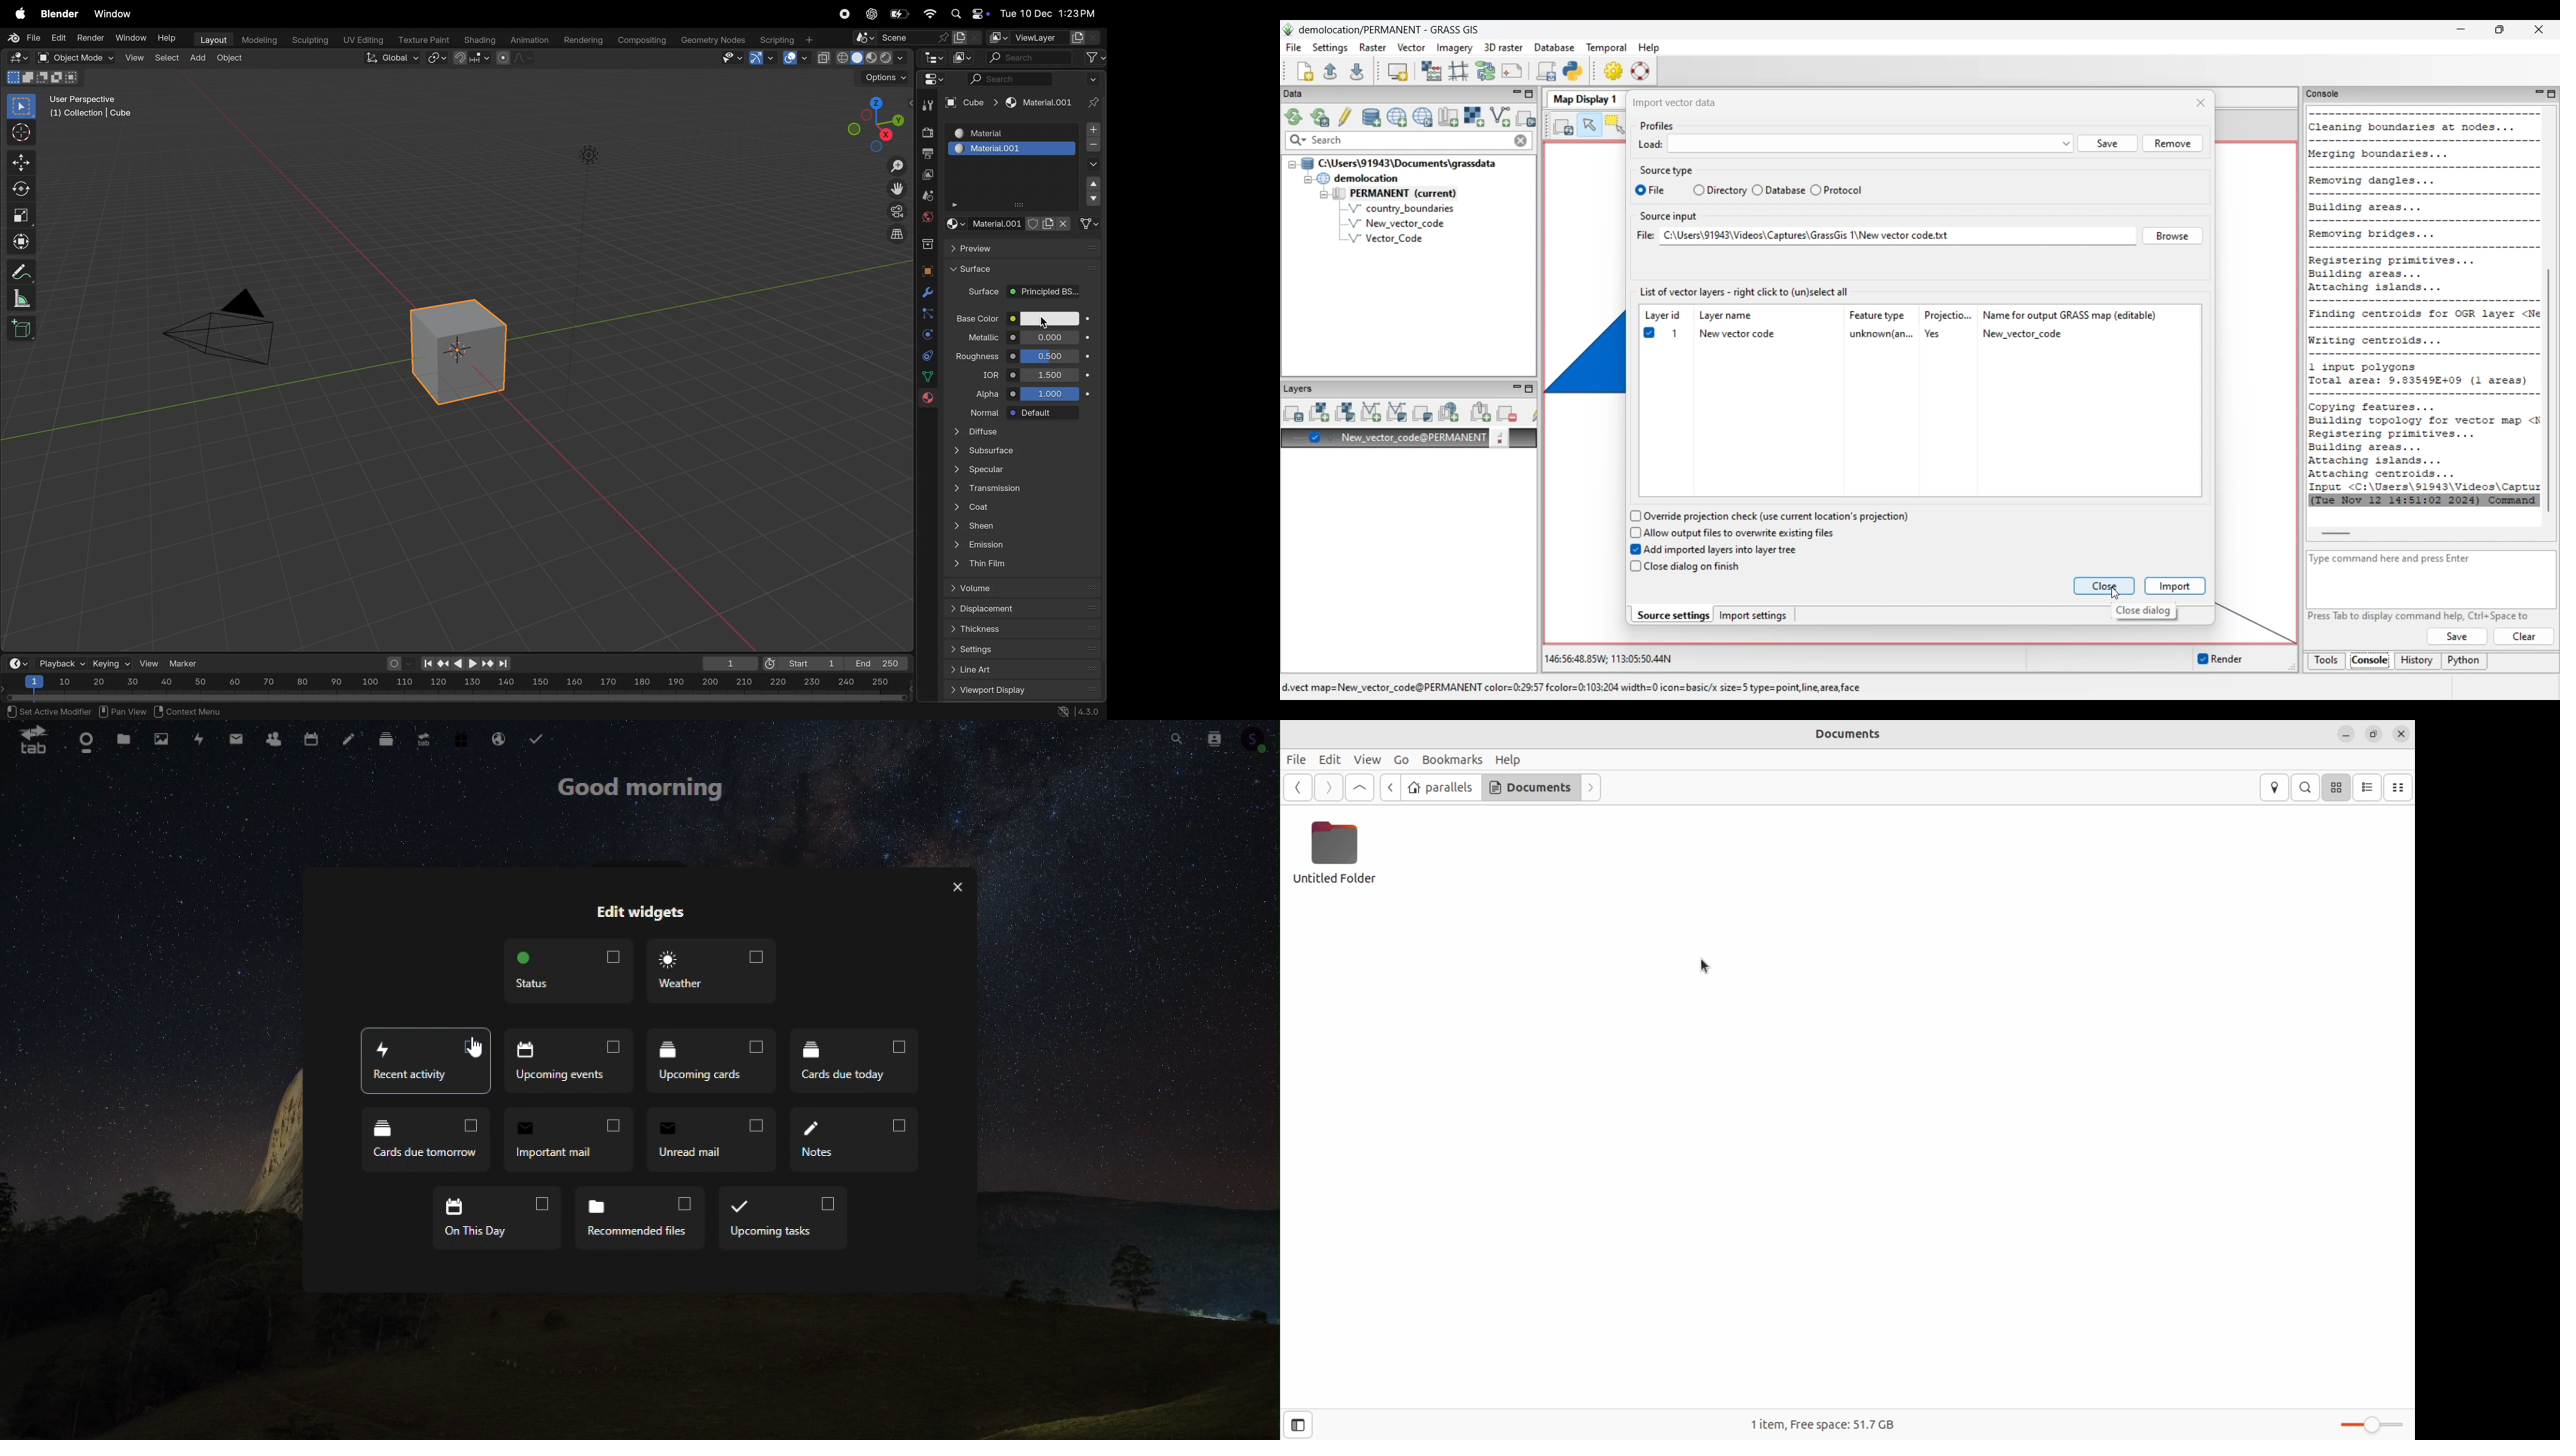  I want to click on edit, so click(56, 38).